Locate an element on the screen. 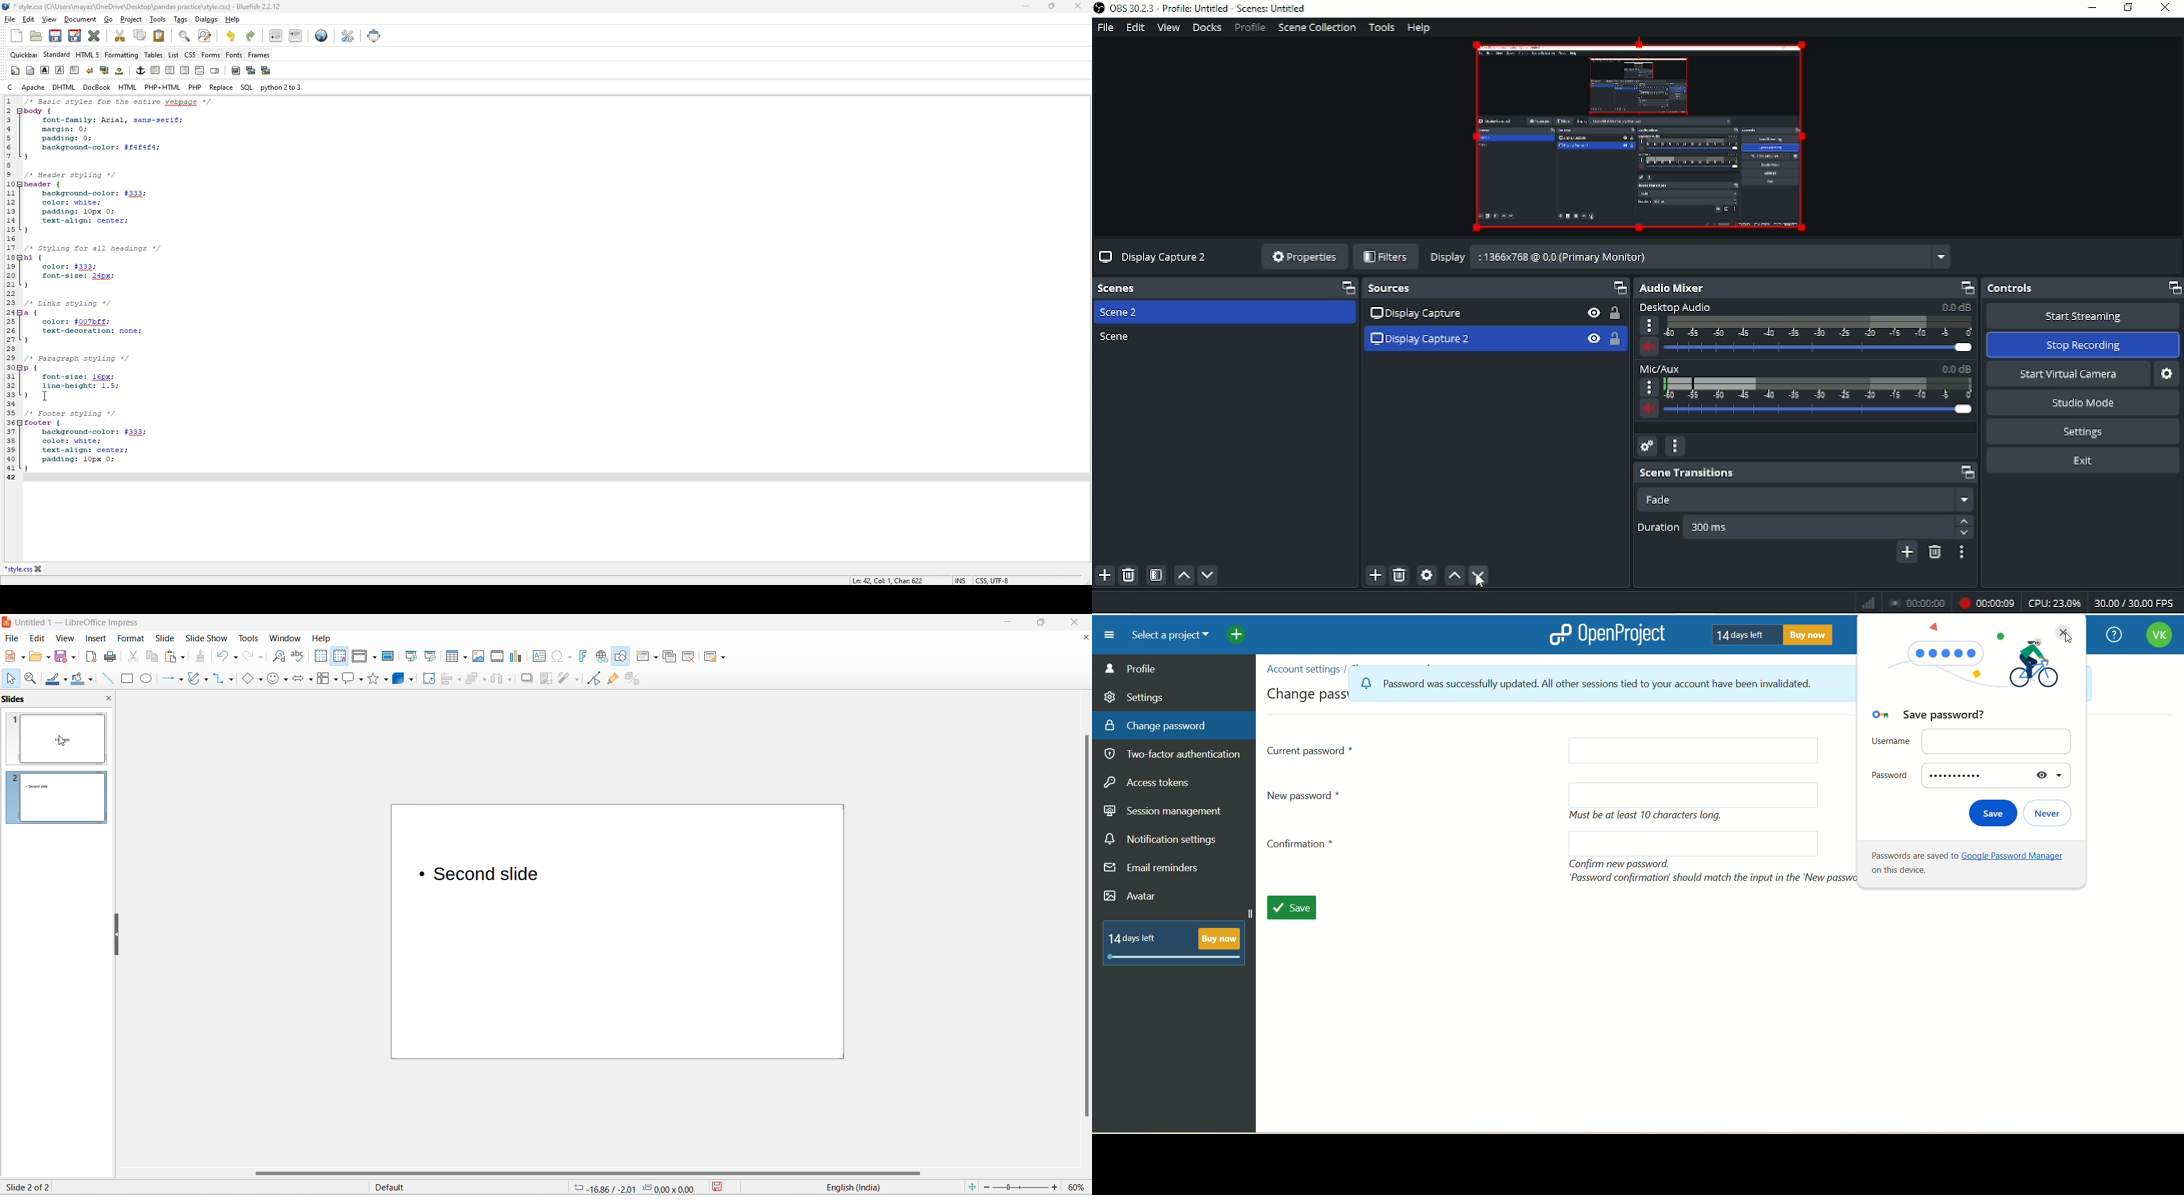 This screenshot has height=1204, width=2184. zoom percentage is located at coordinates (1076, 1186).